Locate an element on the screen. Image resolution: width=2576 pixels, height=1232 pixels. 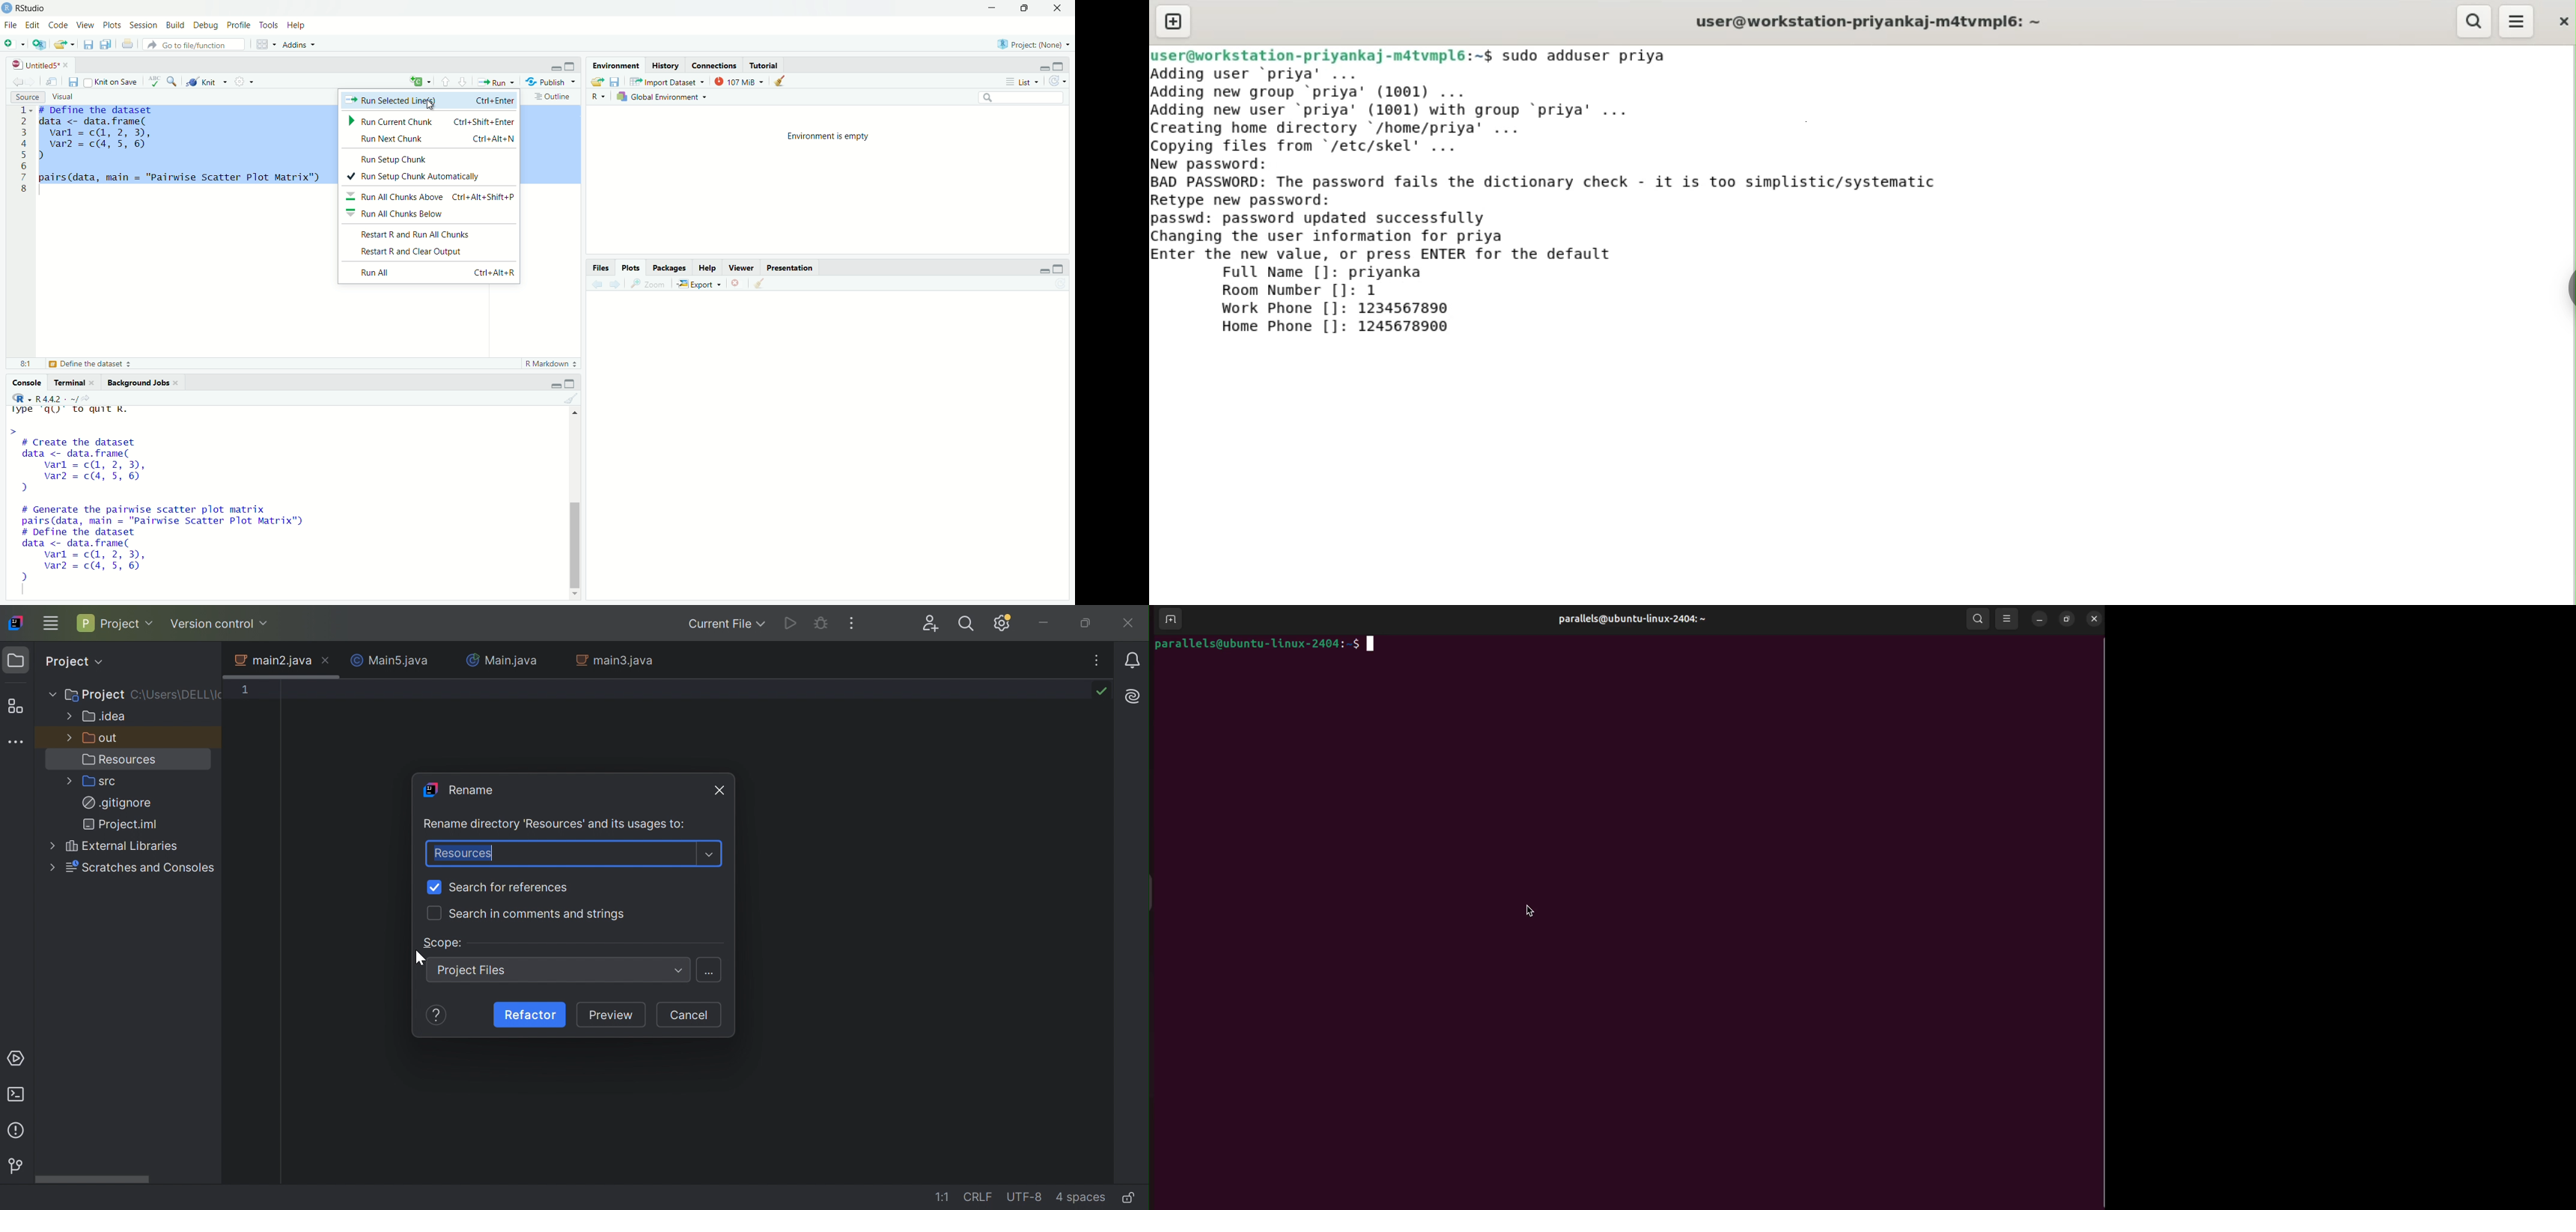
Plots is located at coordinates (632, 267).